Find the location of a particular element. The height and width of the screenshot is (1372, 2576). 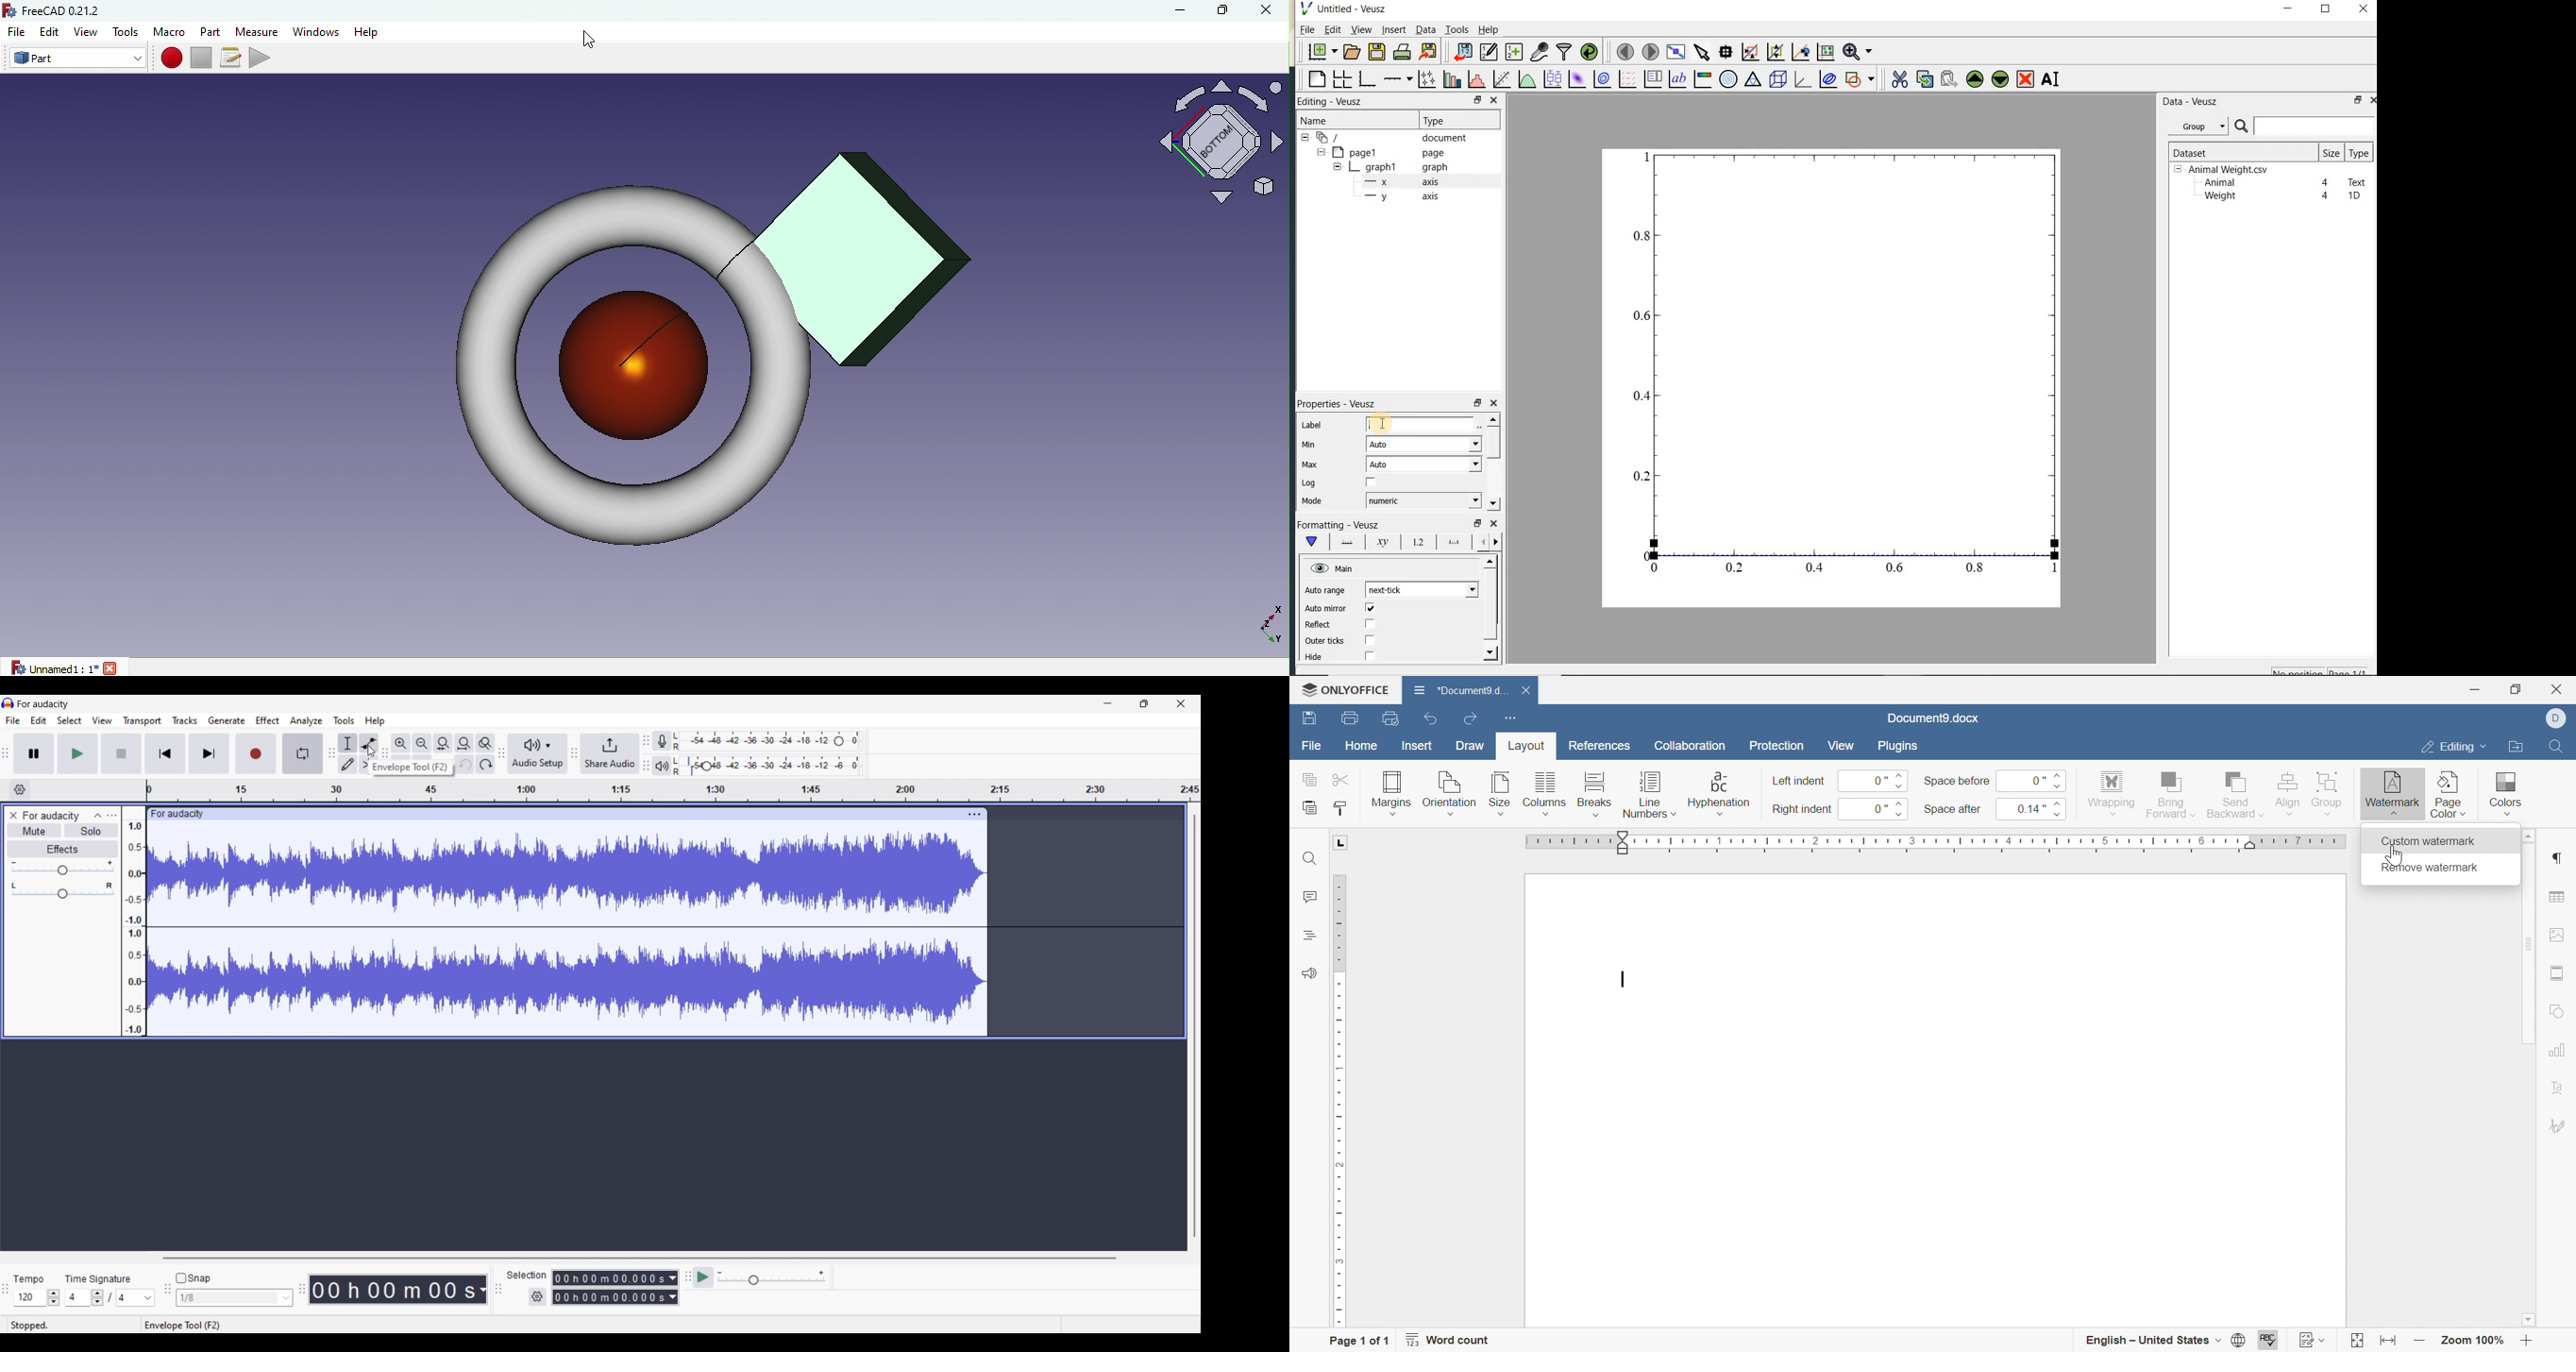

paragraph settings is located at coordinates (2556, 858).